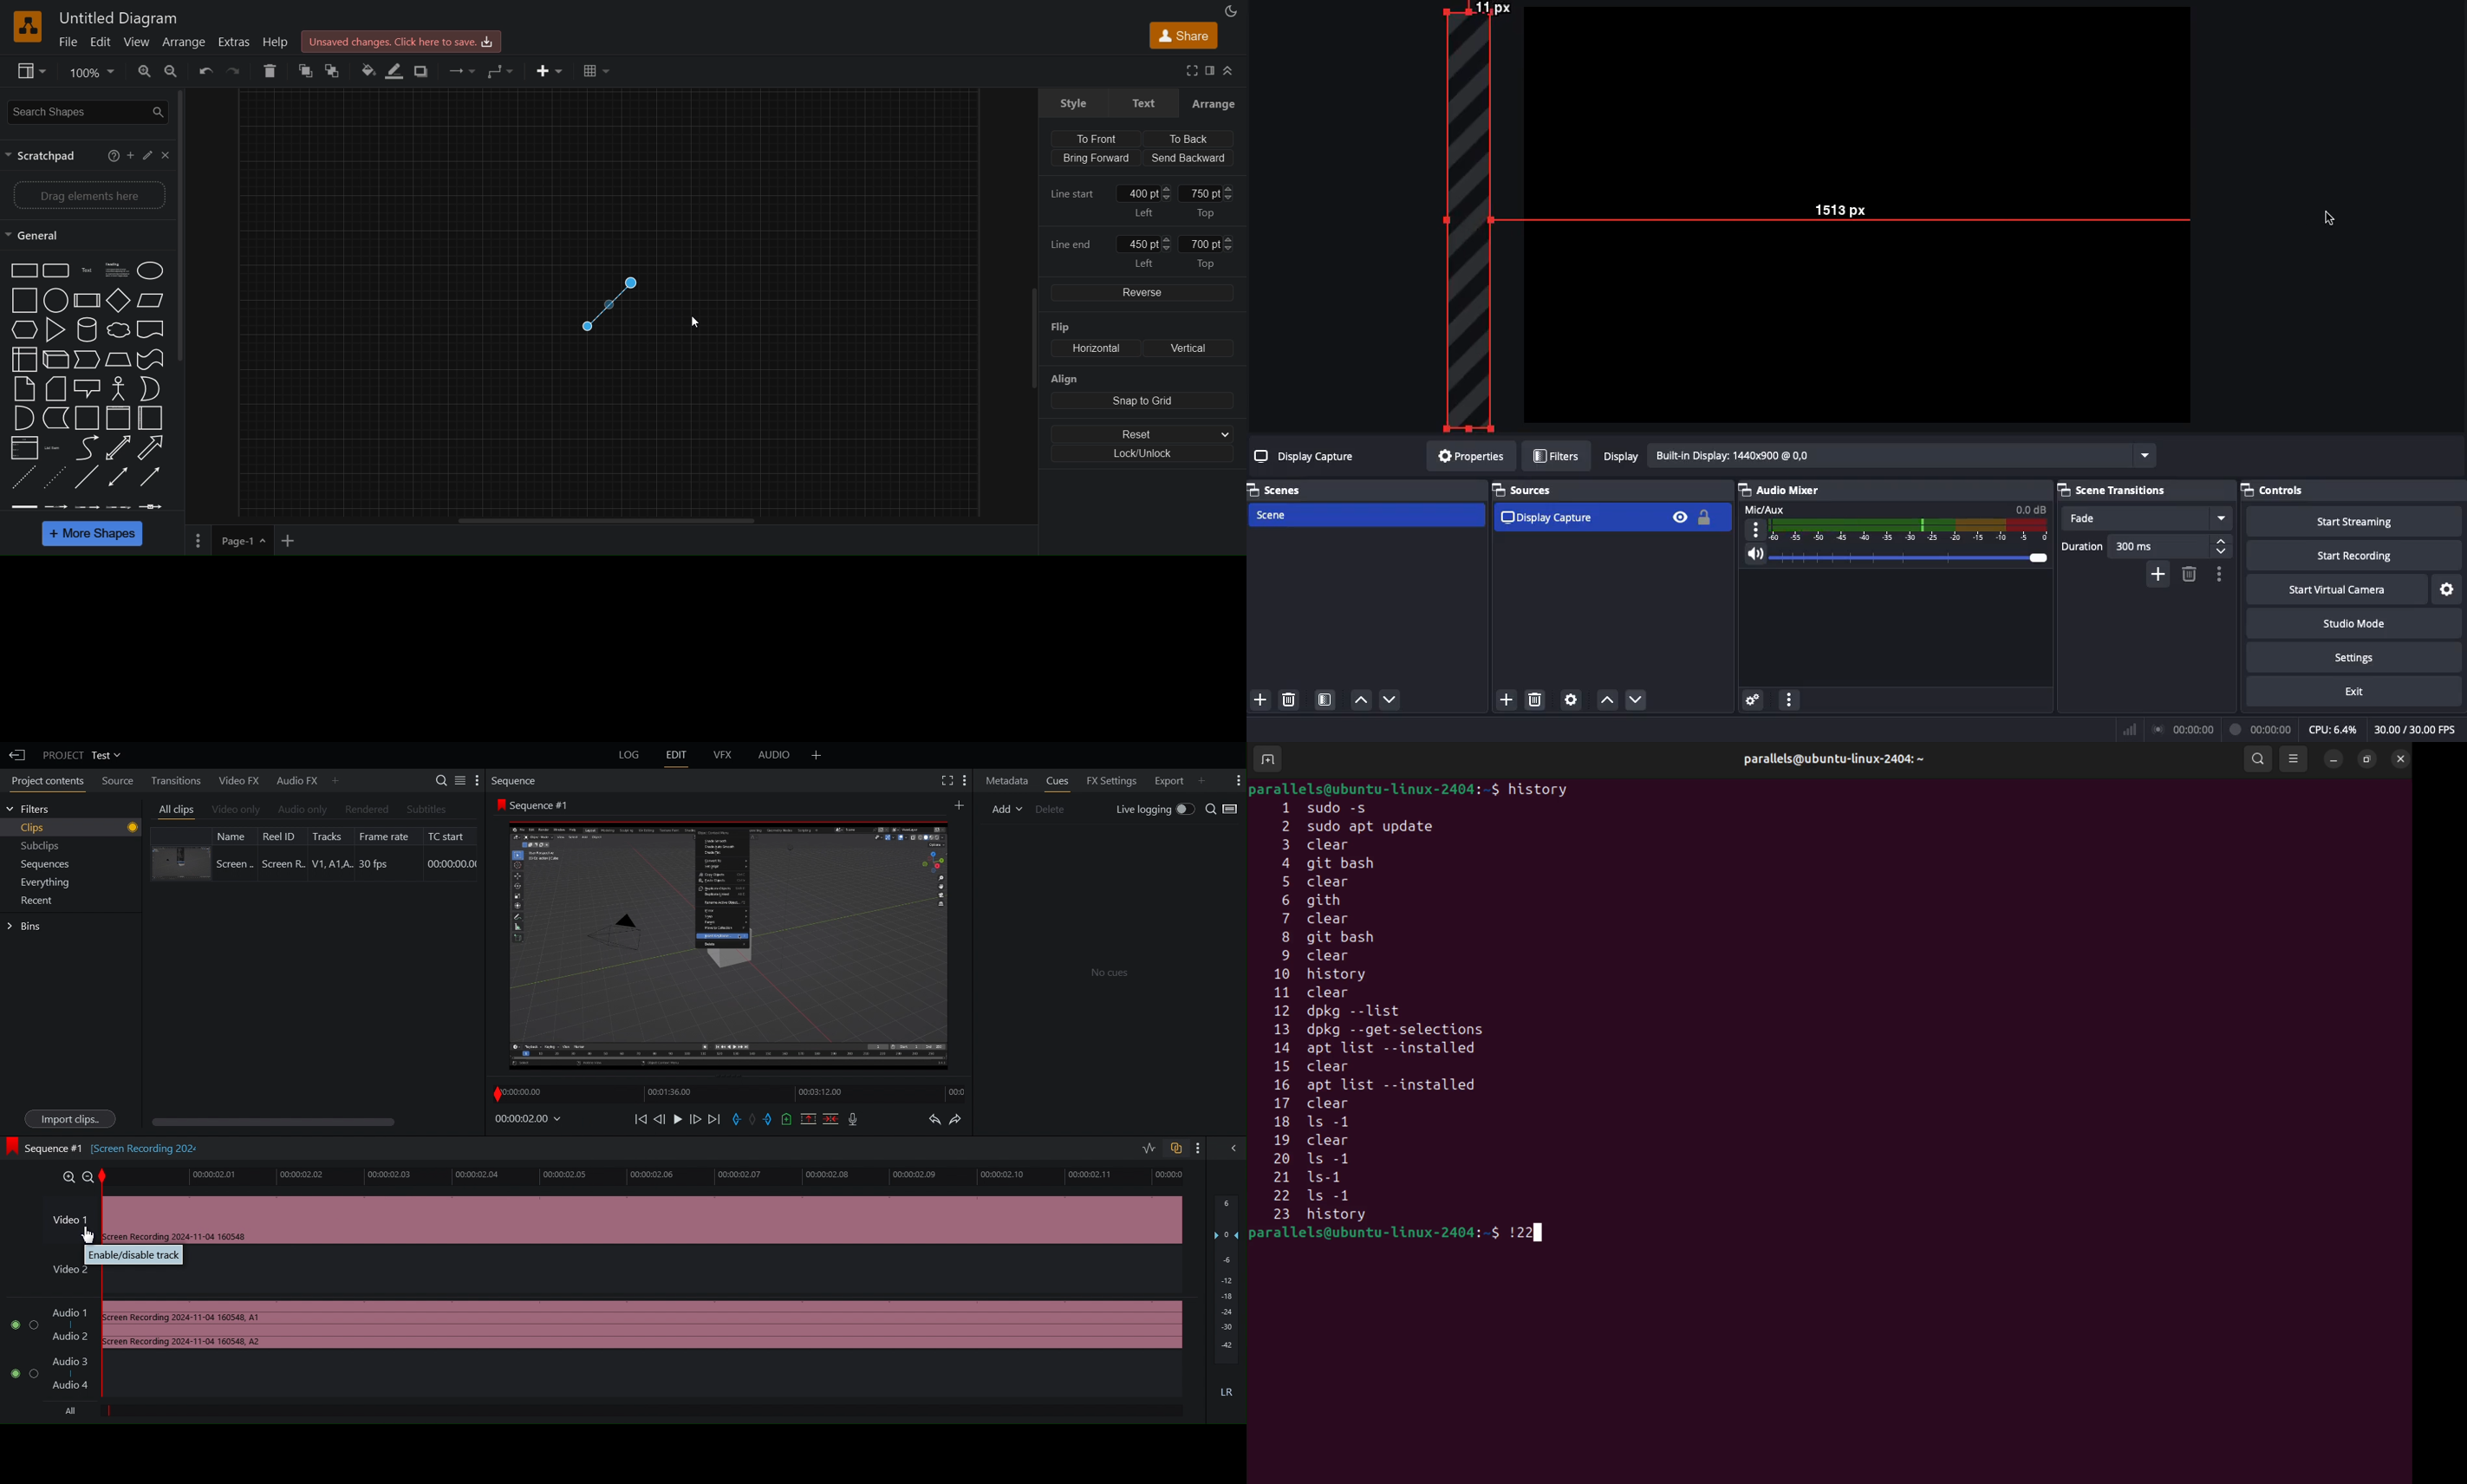 This screenshot has height=1484, width=2492. I want to click on bring forward, so click(1093, 158).